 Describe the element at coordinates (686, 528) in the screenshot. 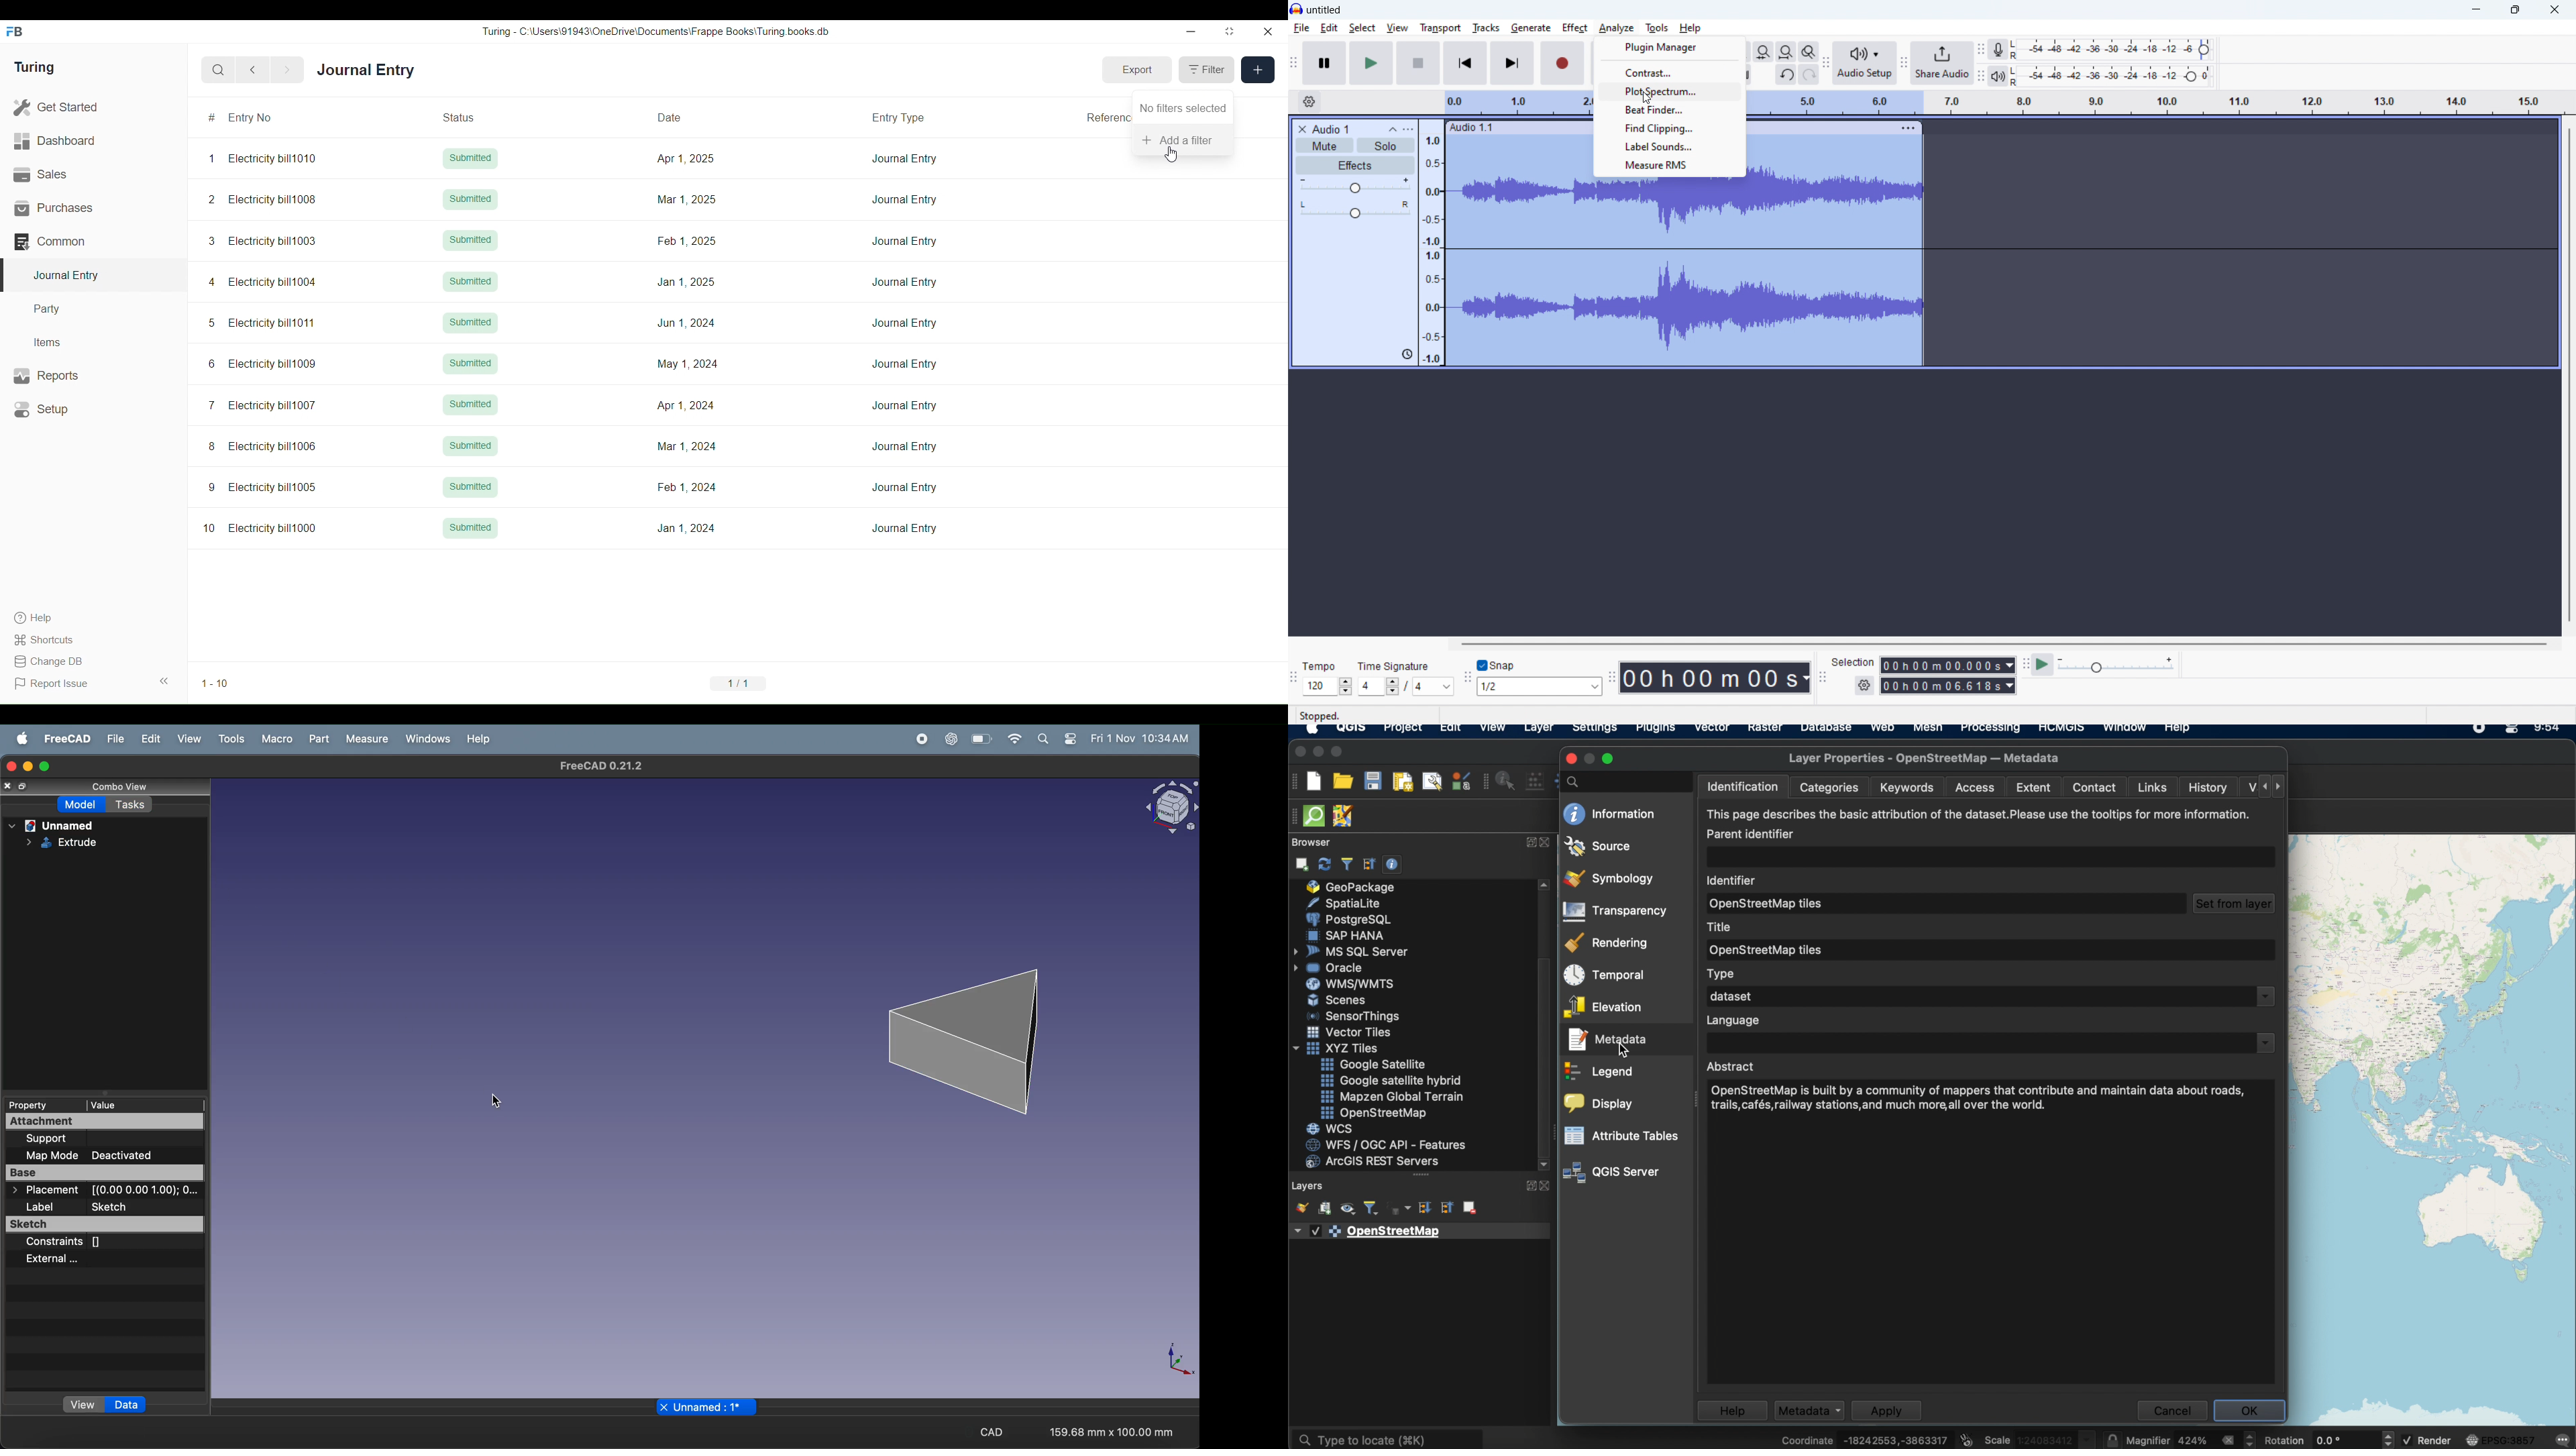

I see `Jan 1, 2024` at that location.